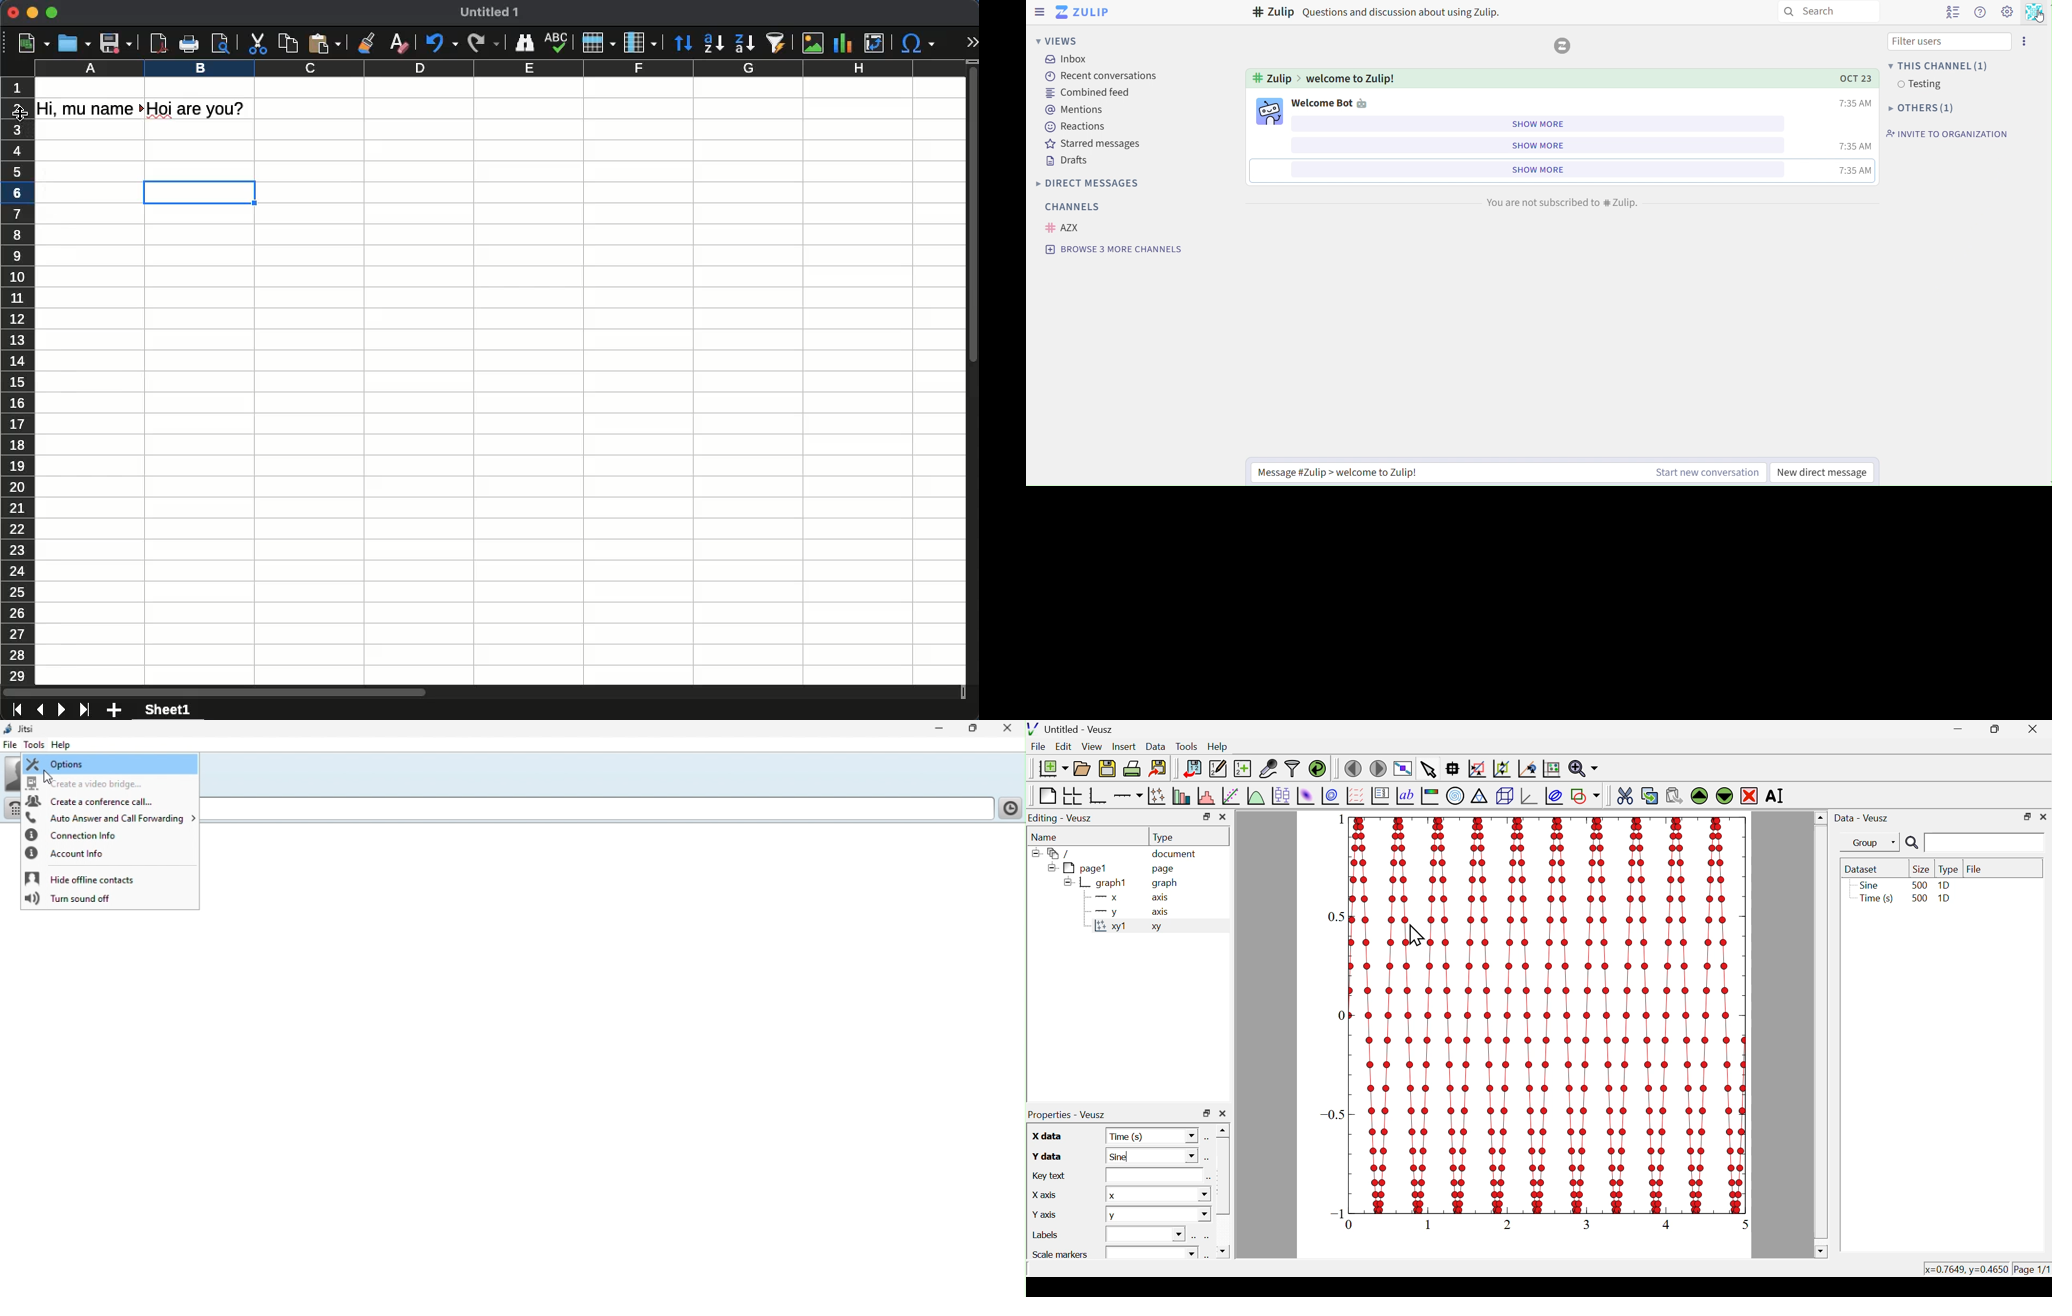  I want to click on xy, so click(1160, 929).